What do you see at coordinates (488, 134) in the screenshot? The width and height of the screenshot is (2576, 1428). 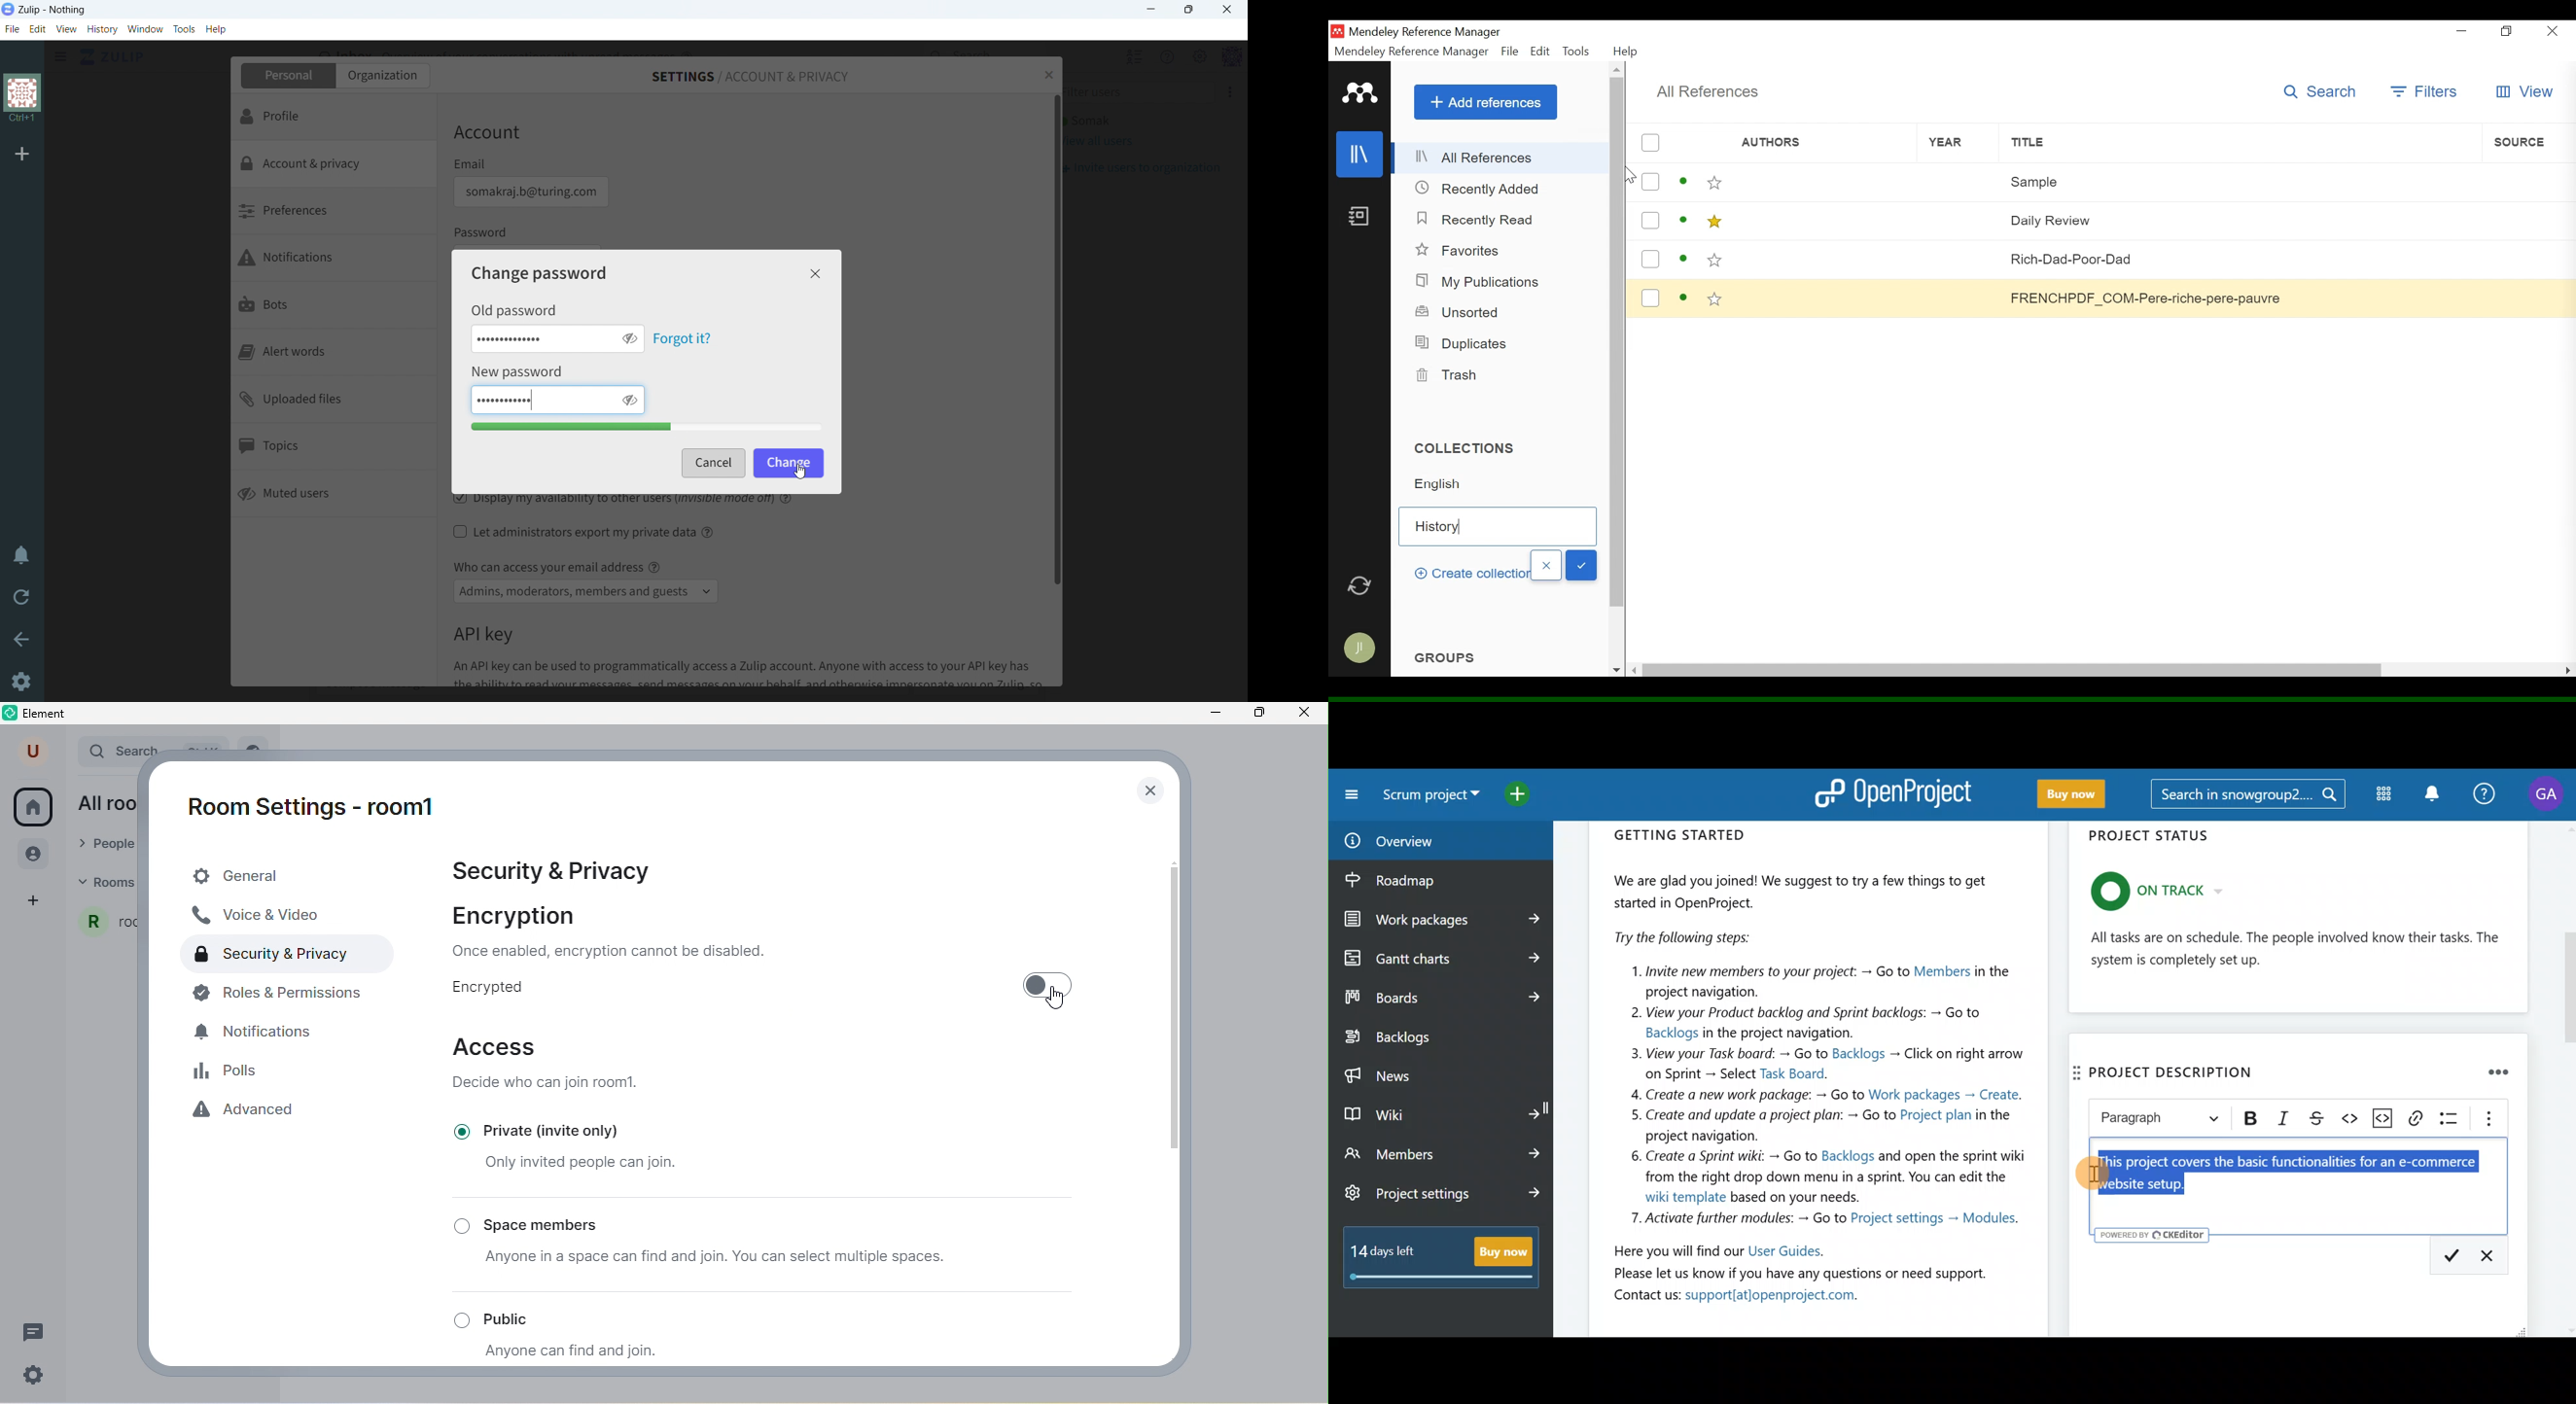 I see `Account` at bounding box center [488, 134].